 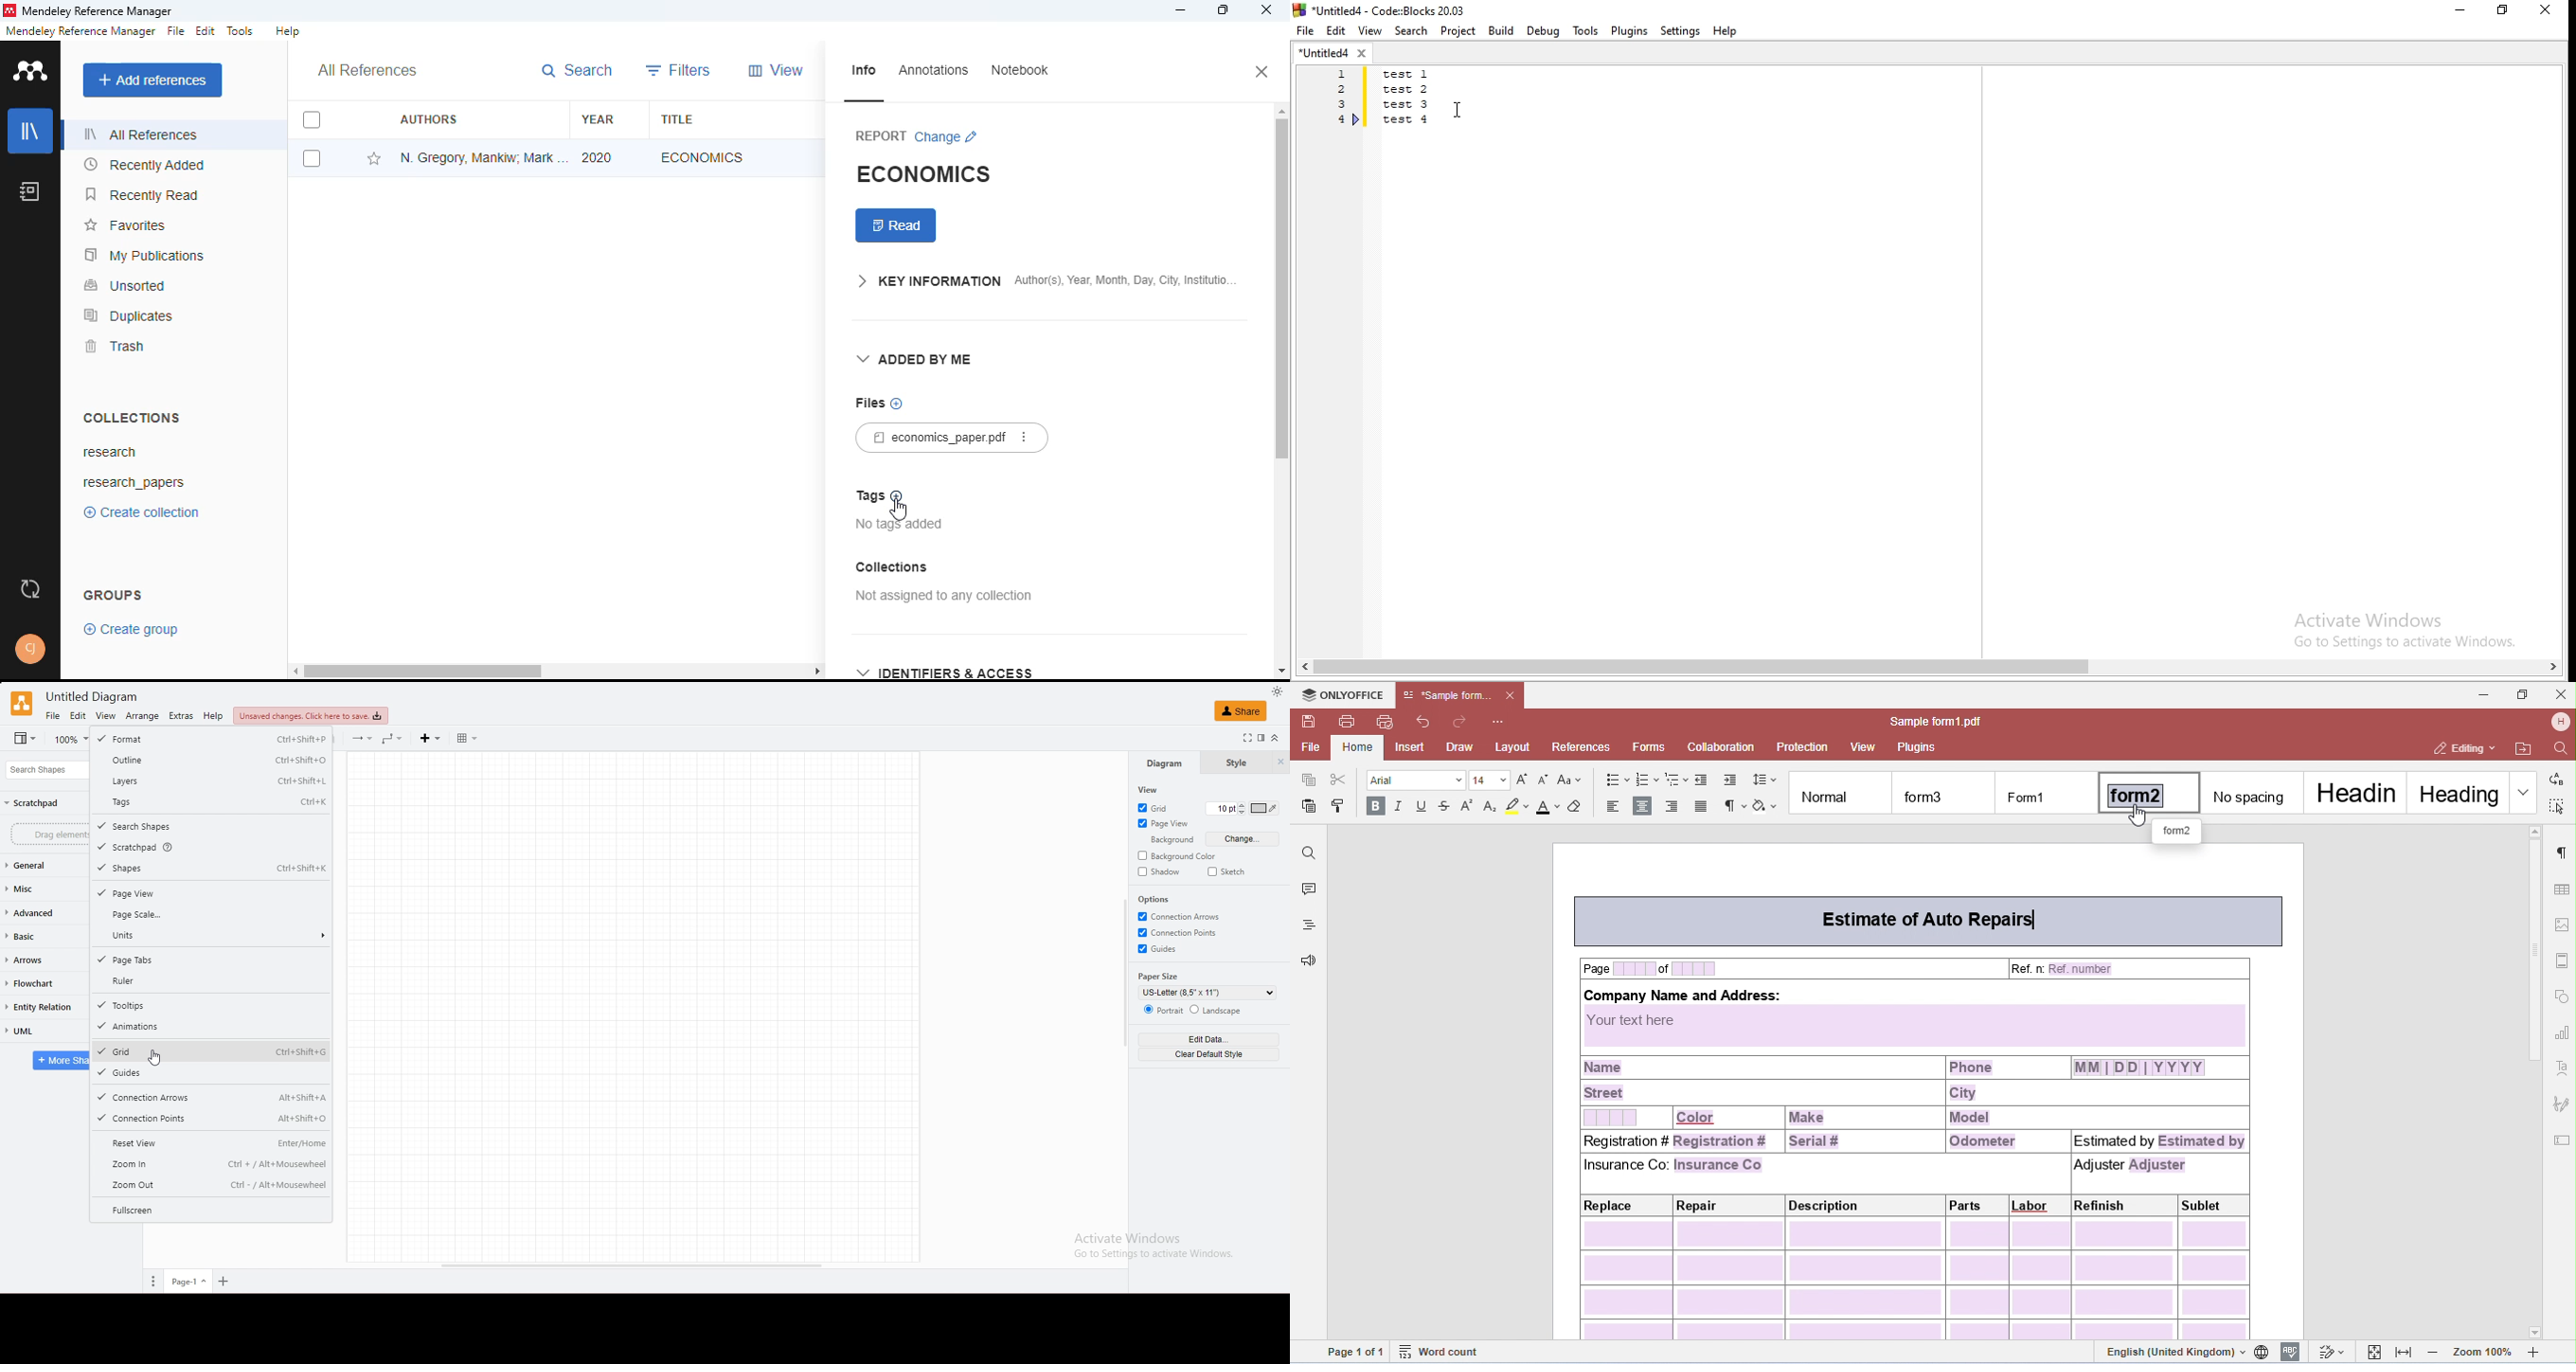 What do you see at coordinates (1418, 74) in the screenshot?
I see `test 1` at bounding box center [1418, 74].